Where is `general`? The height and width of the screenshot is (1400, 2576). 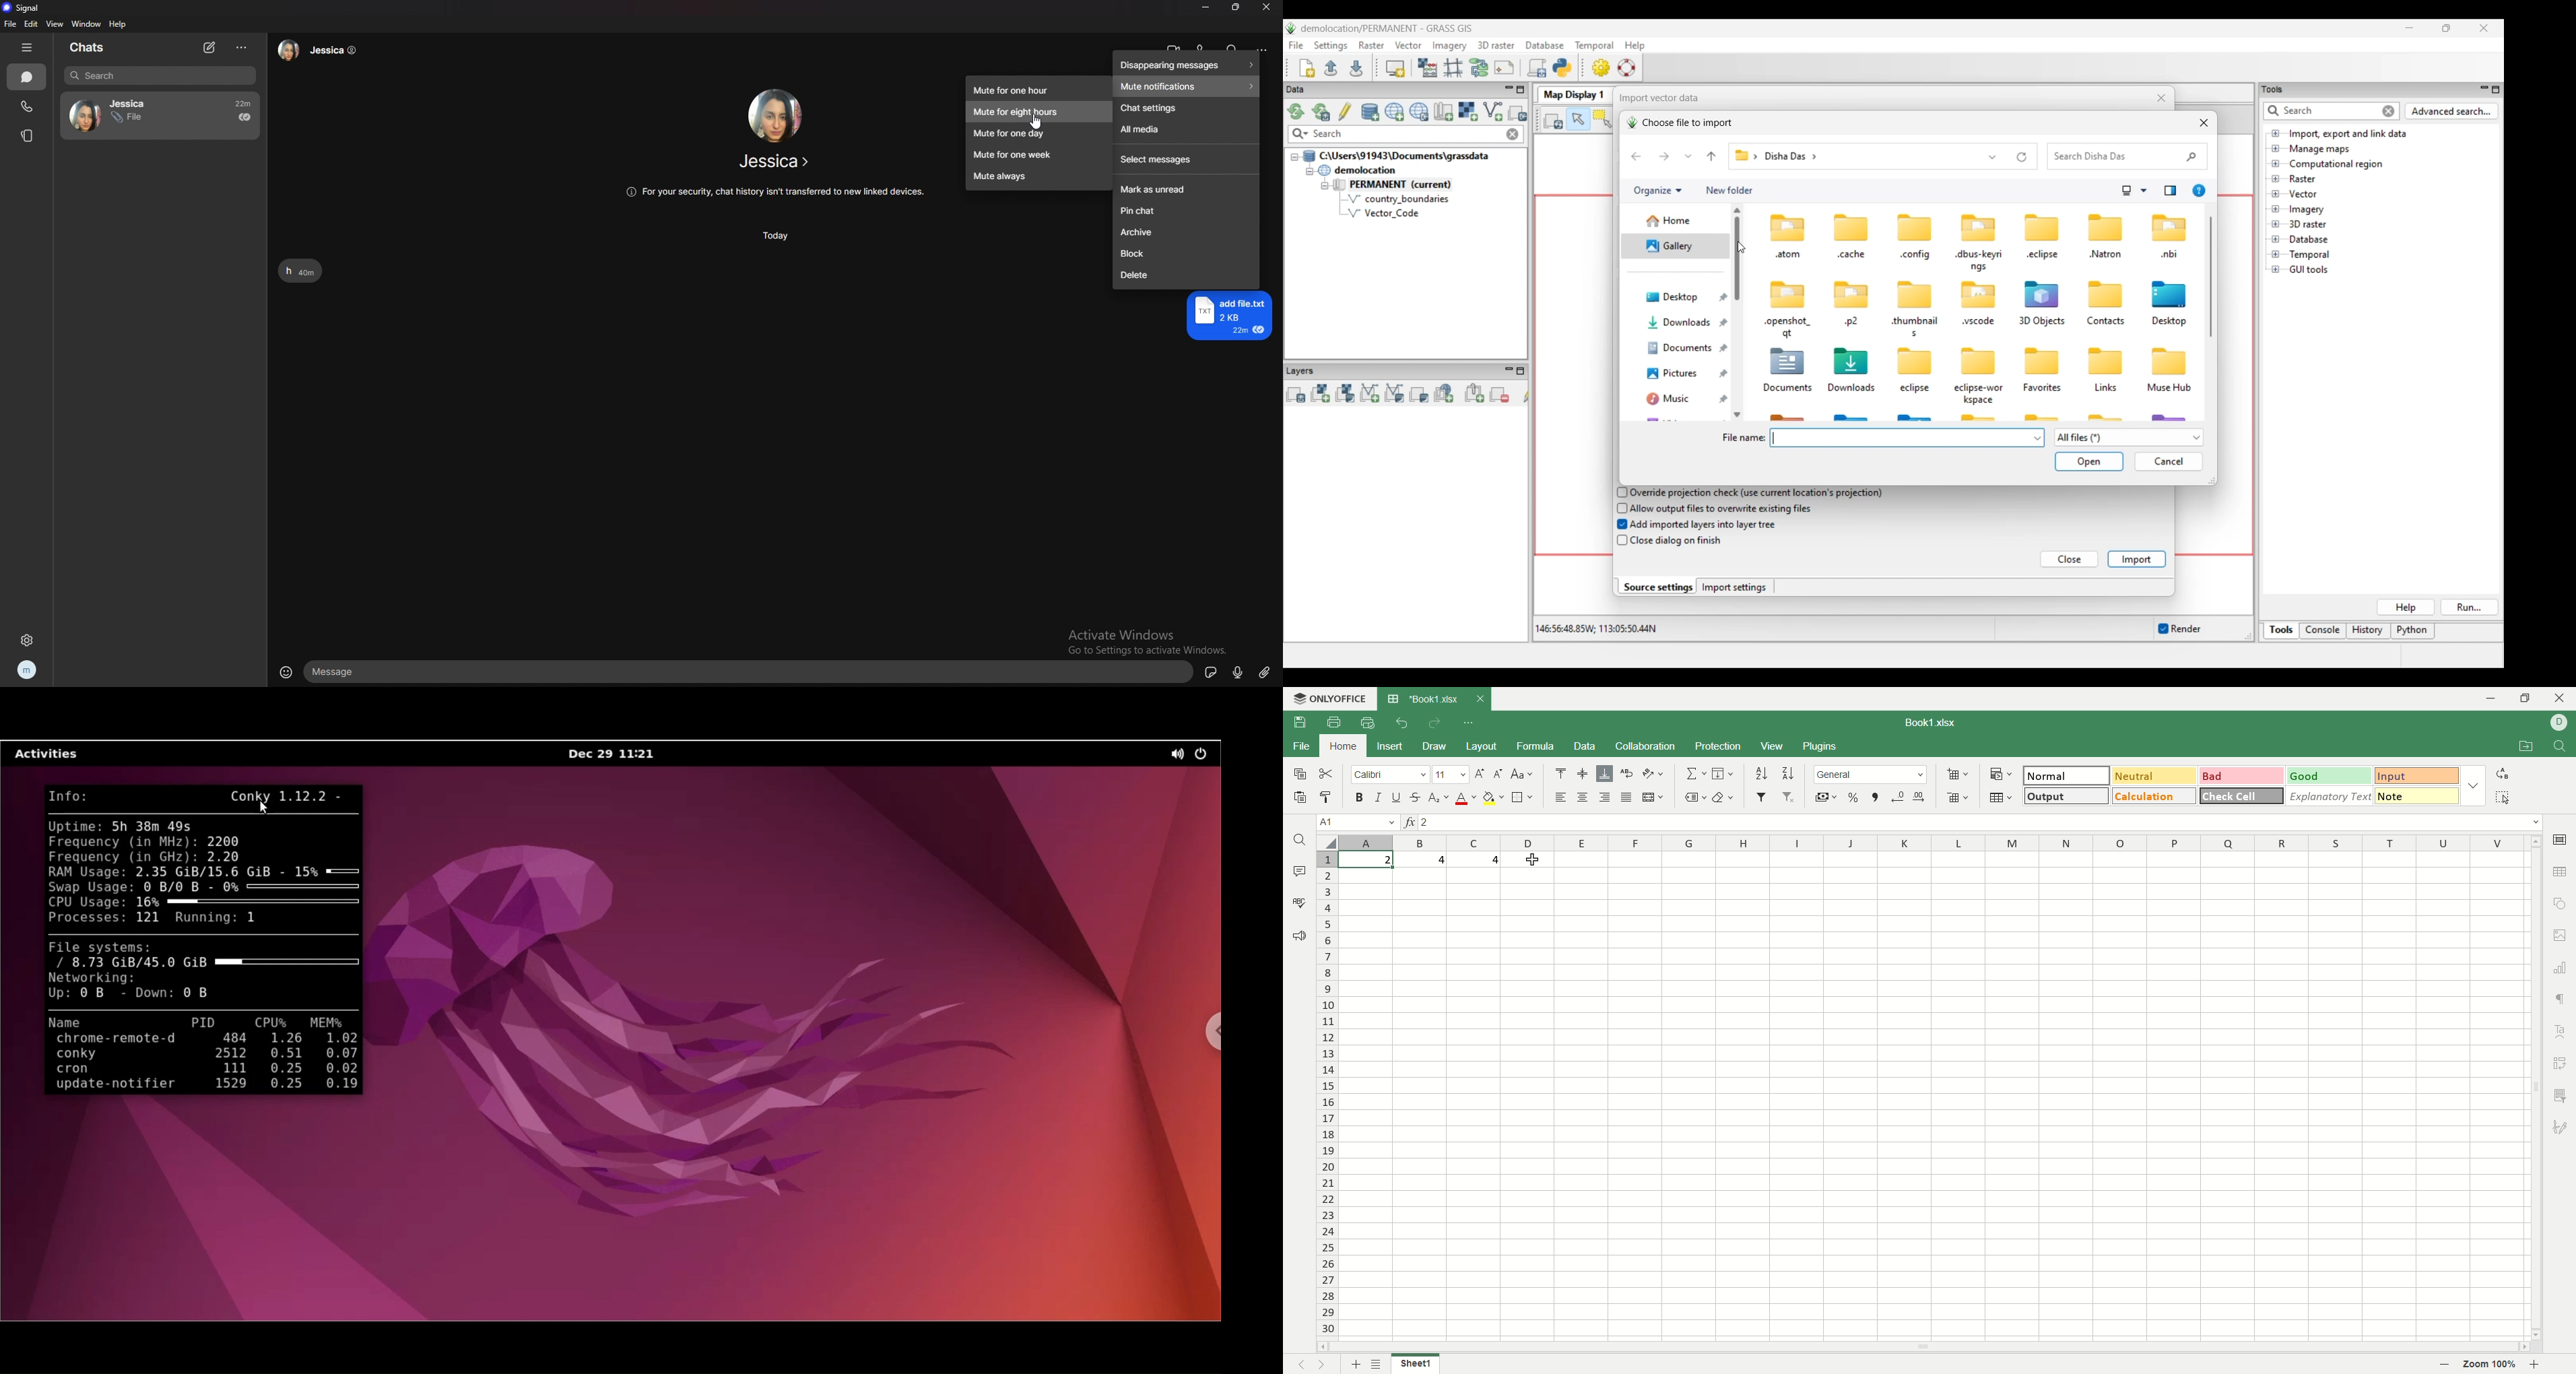
general is located at coordinates (1872, 776).